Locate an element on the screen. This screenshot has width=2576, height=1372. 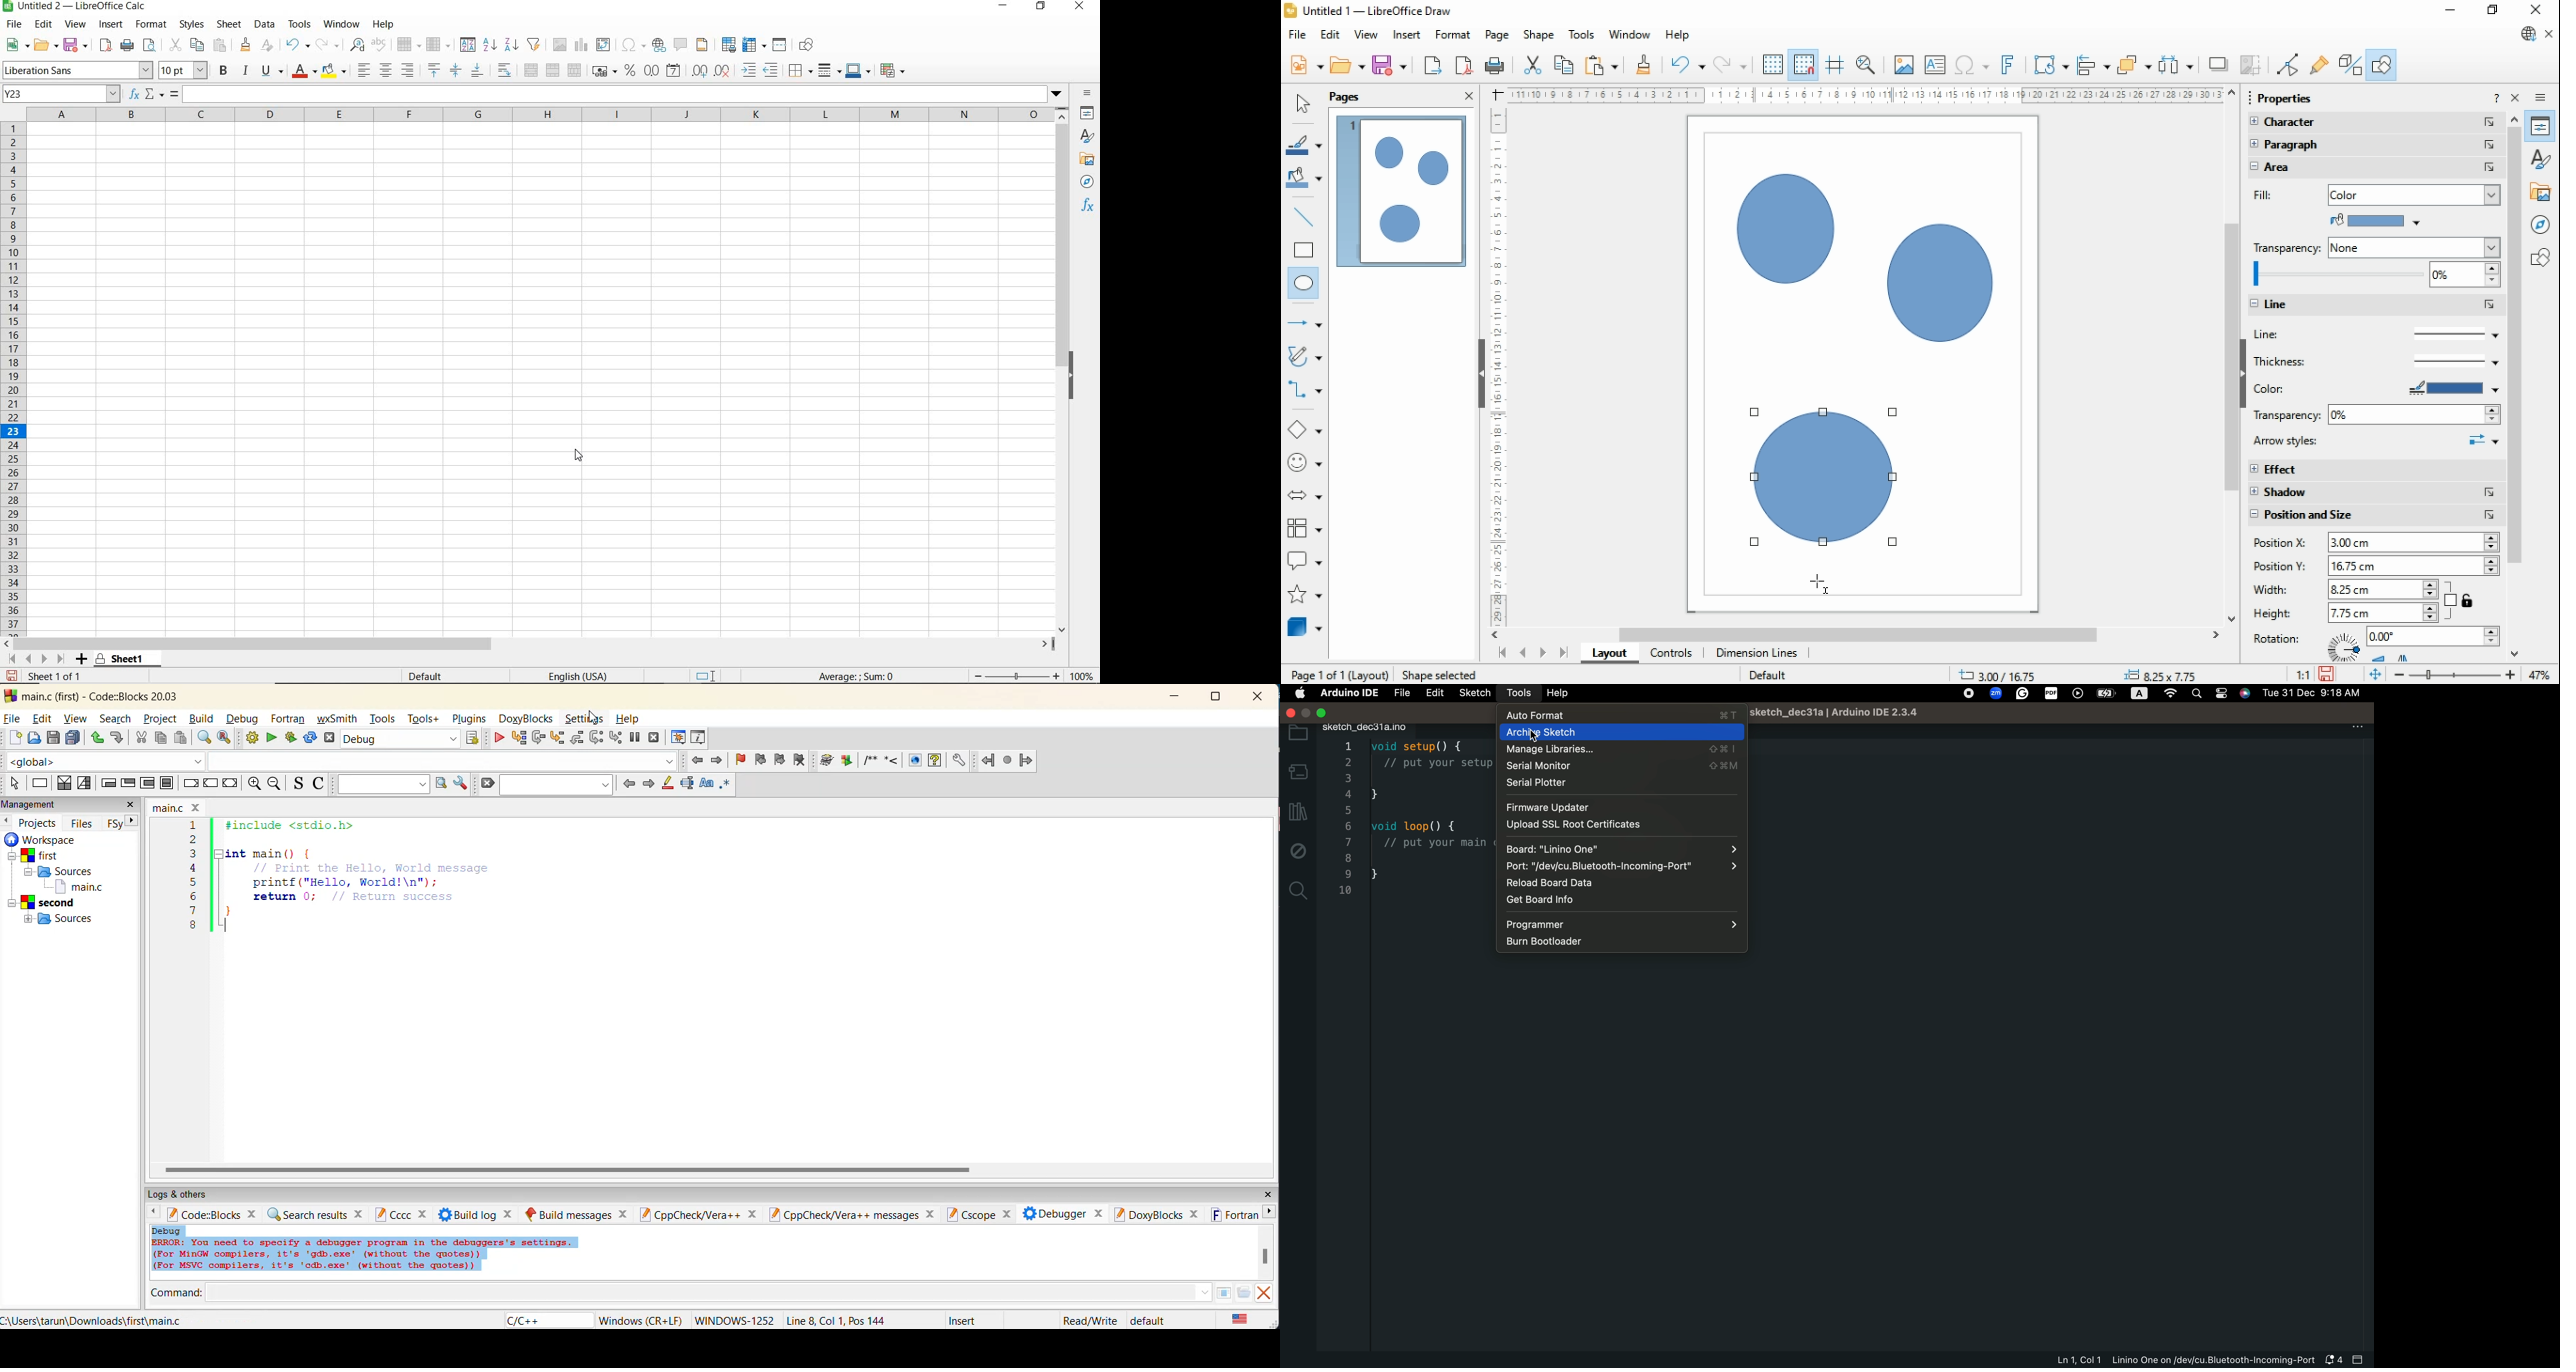
edit is located at coordinates (43, 719).